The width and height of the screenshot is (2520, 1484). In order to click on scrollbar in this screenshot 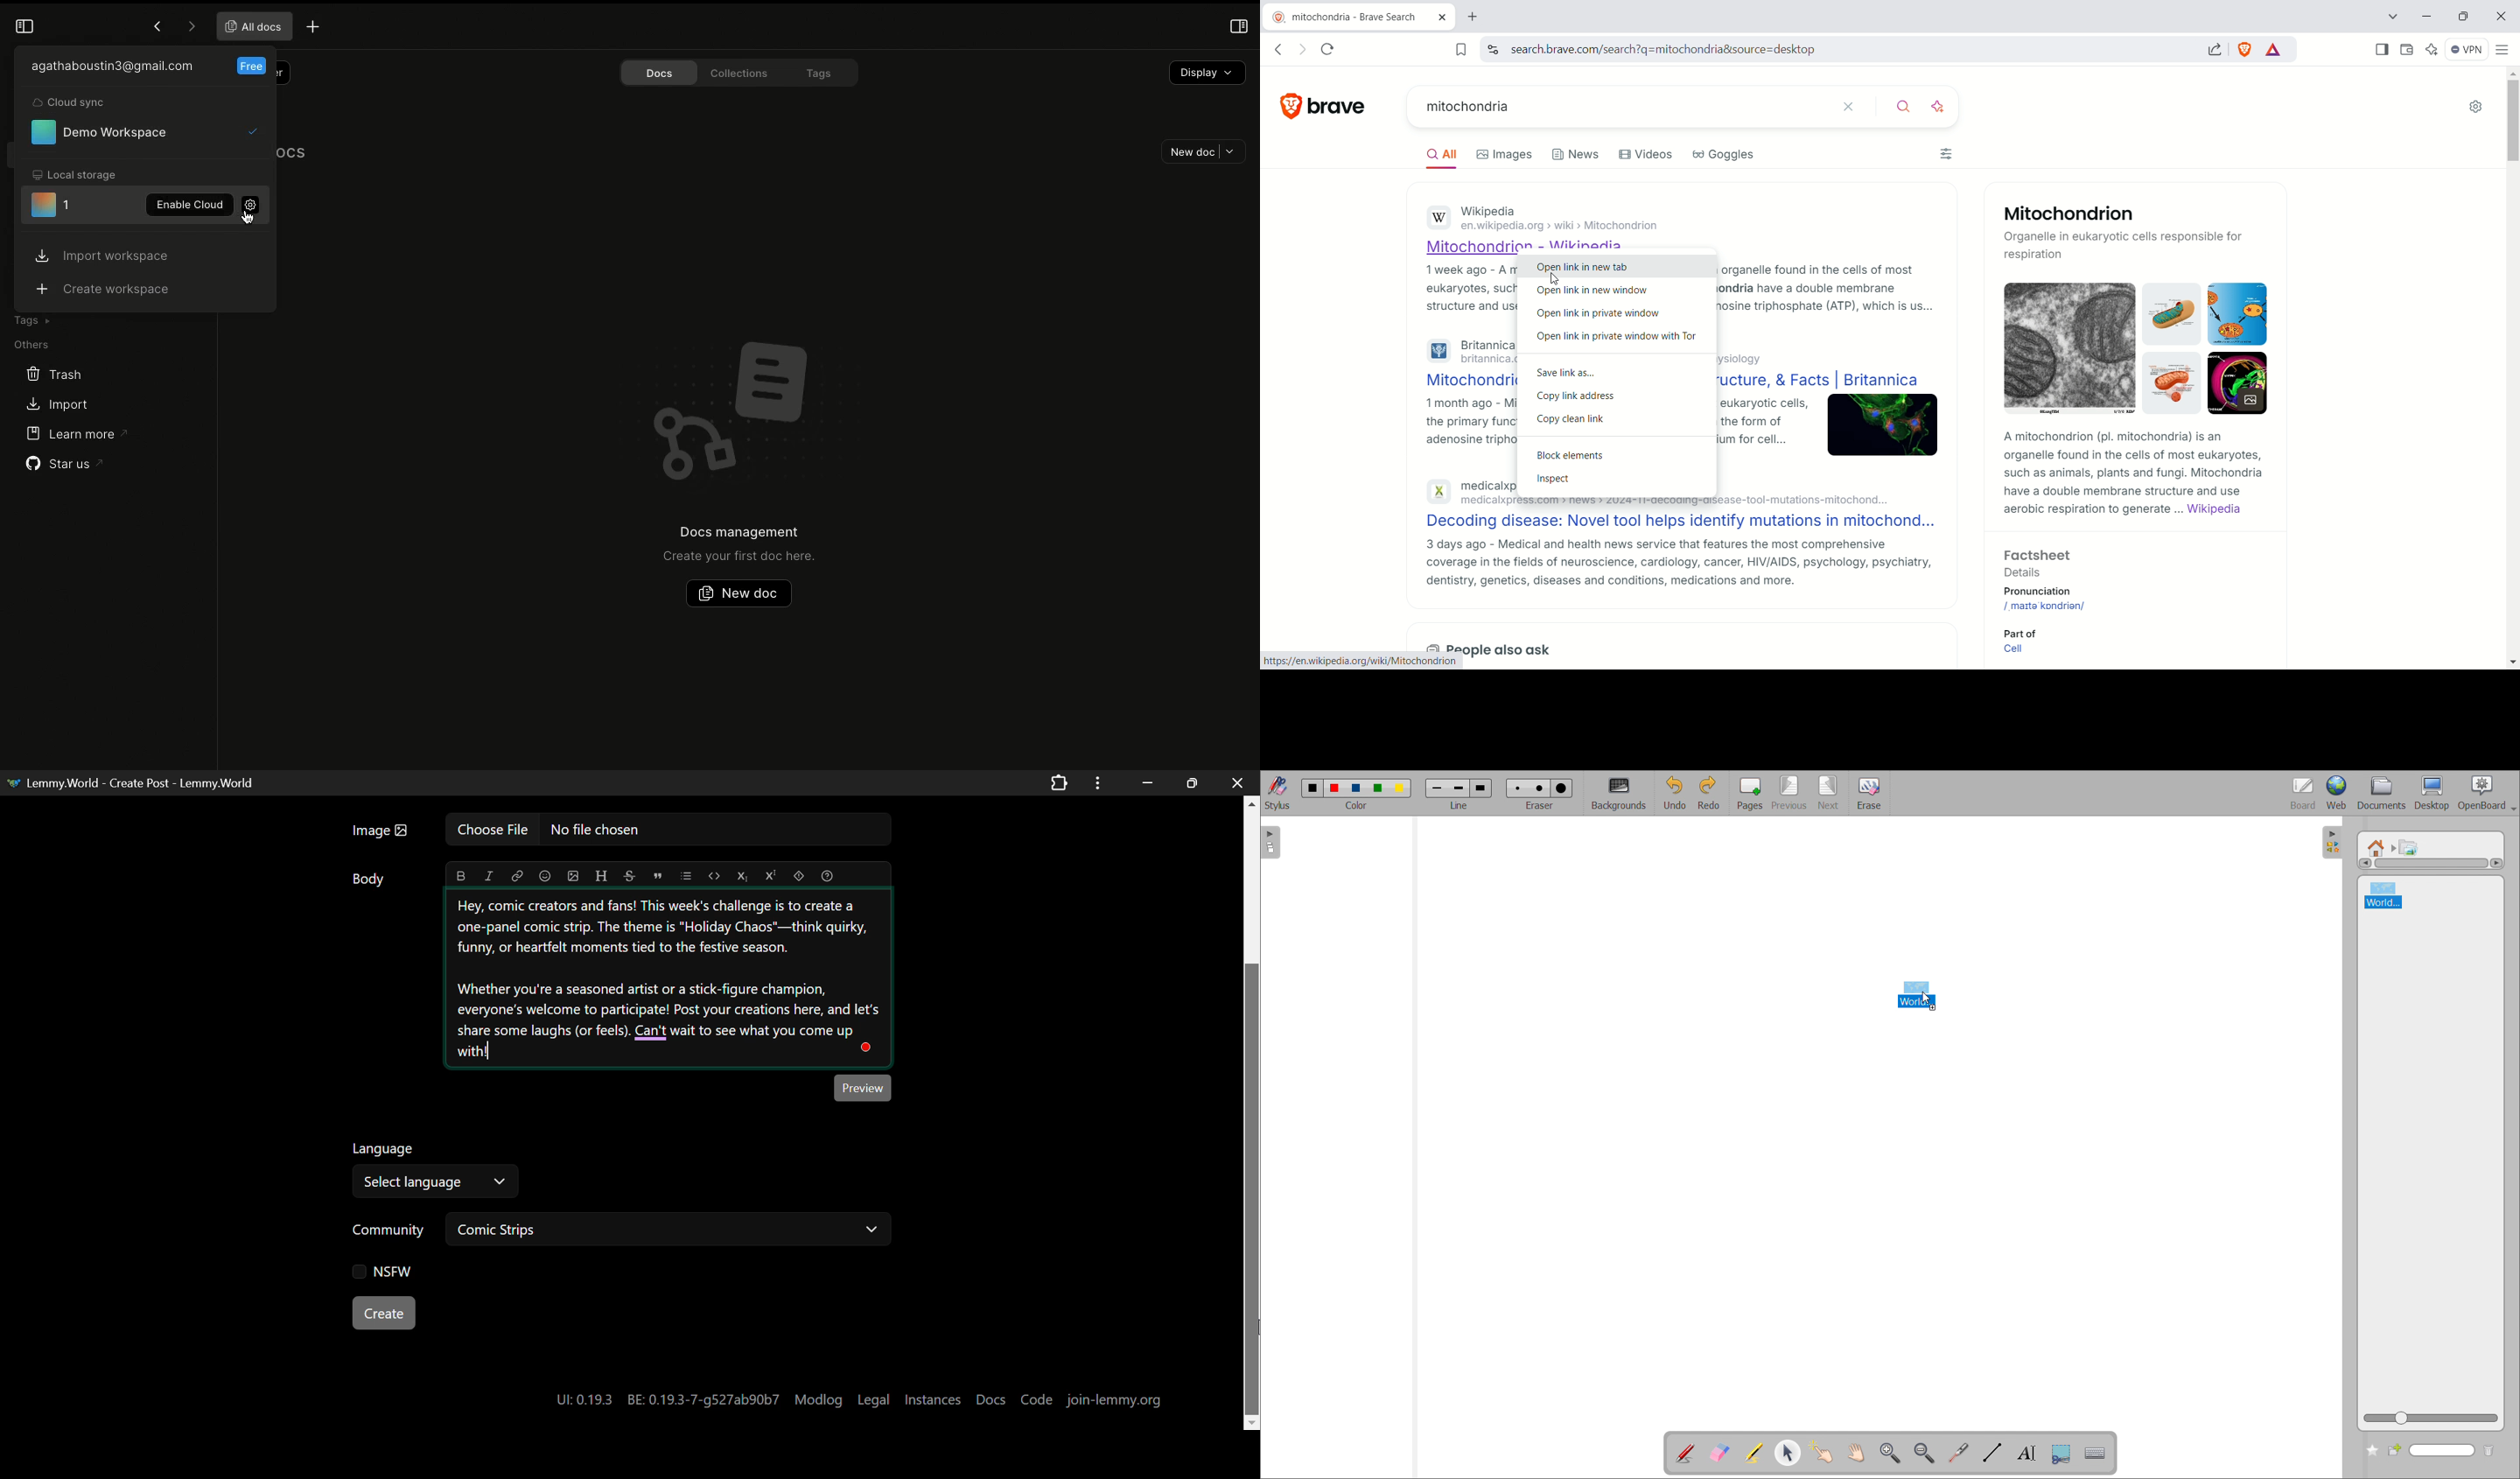, I will do `click(2432, 863)`.